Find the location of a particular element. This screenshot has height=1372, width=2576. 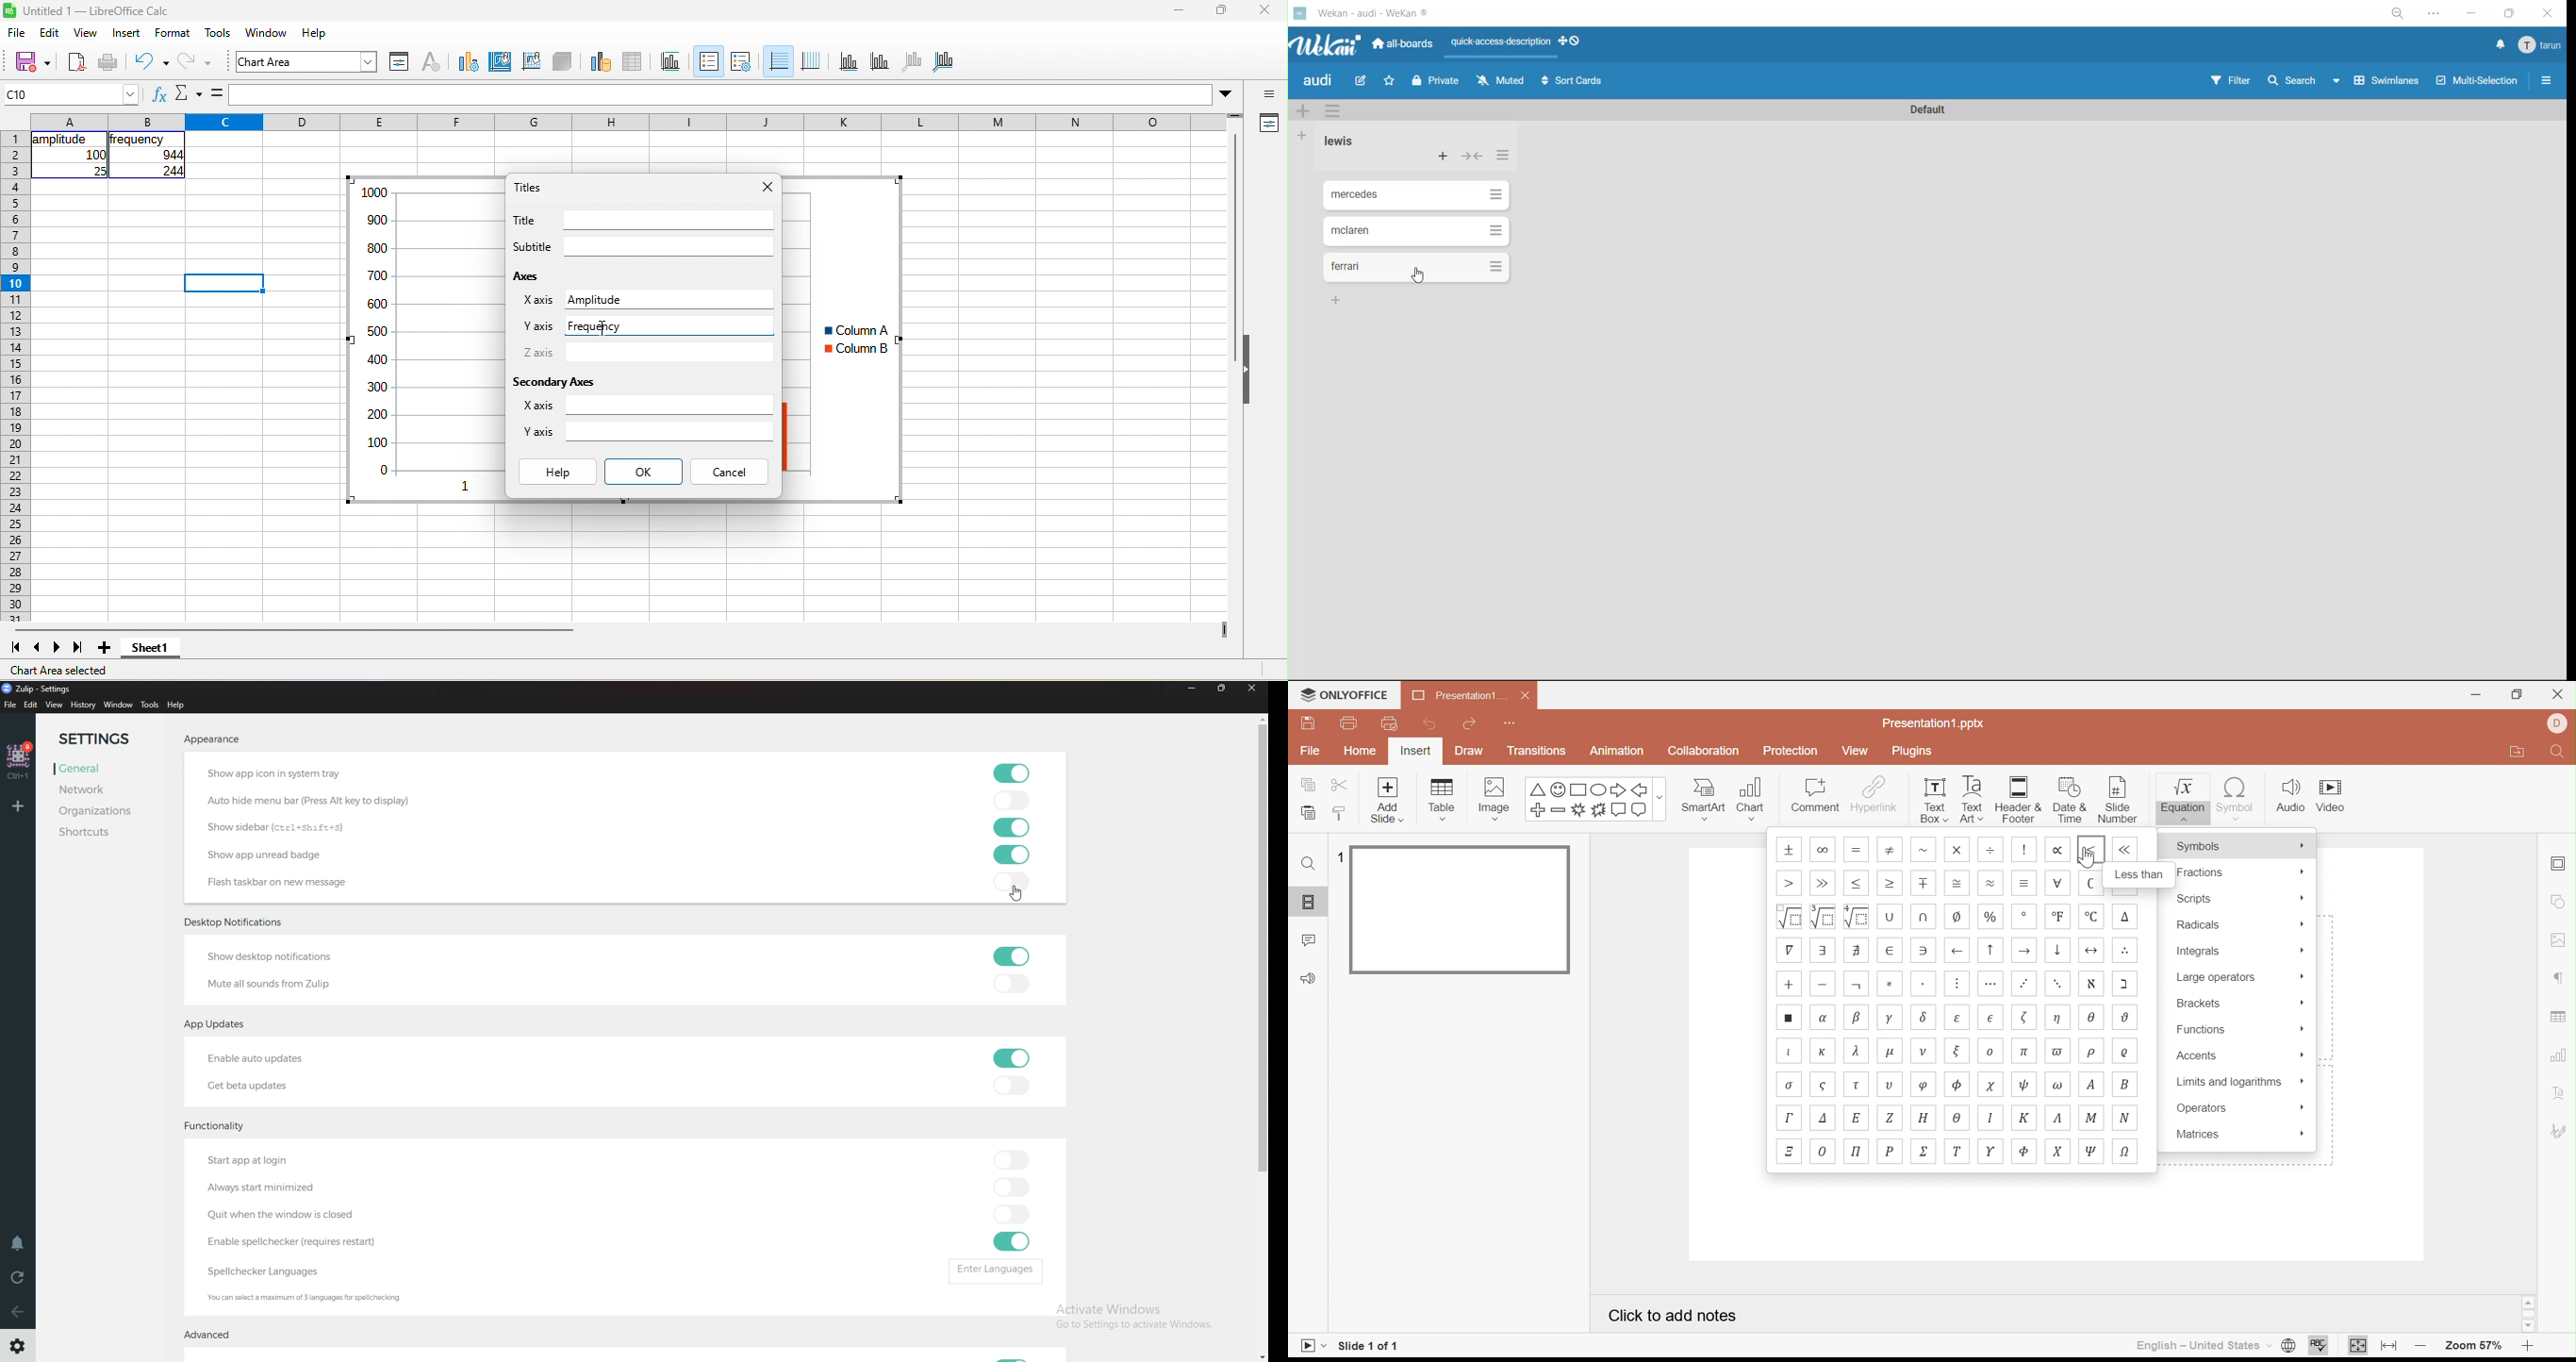

Plugins is located at coordinates (1911, 752).